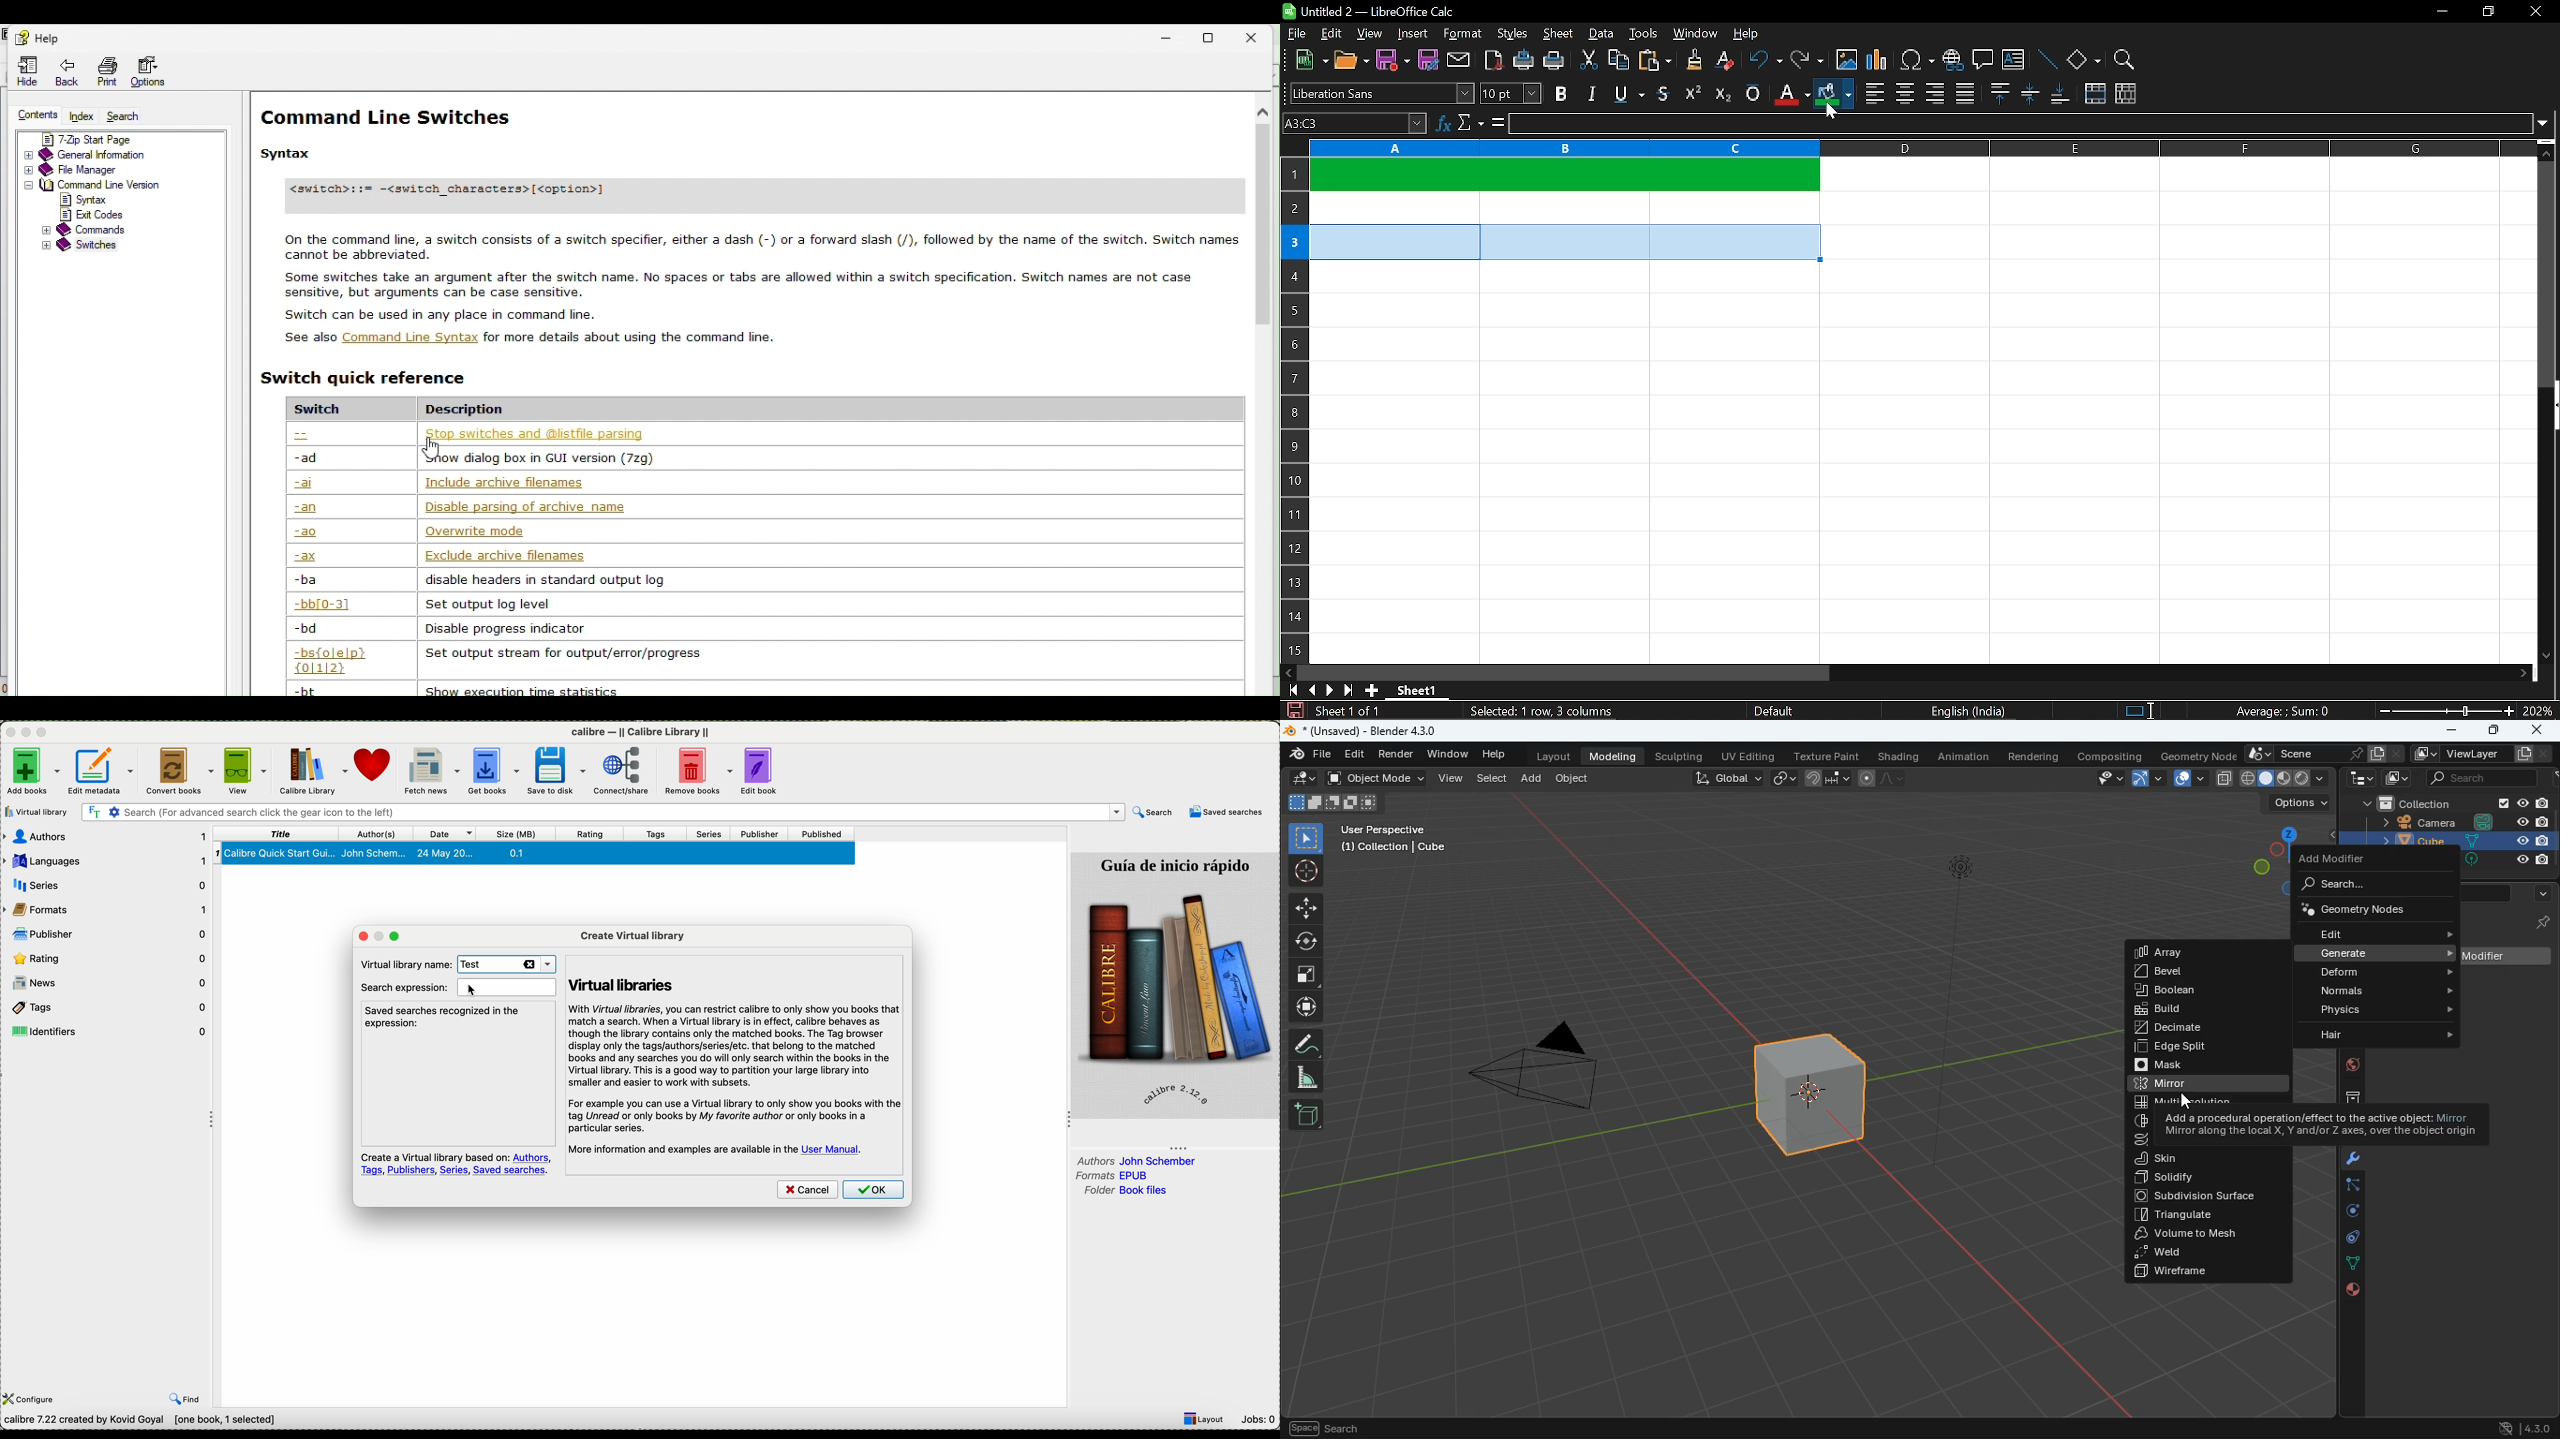  What do you see at coordinates (1288, 731) in the screenshot?
I see `blender` at bounding box center [1288, 731].